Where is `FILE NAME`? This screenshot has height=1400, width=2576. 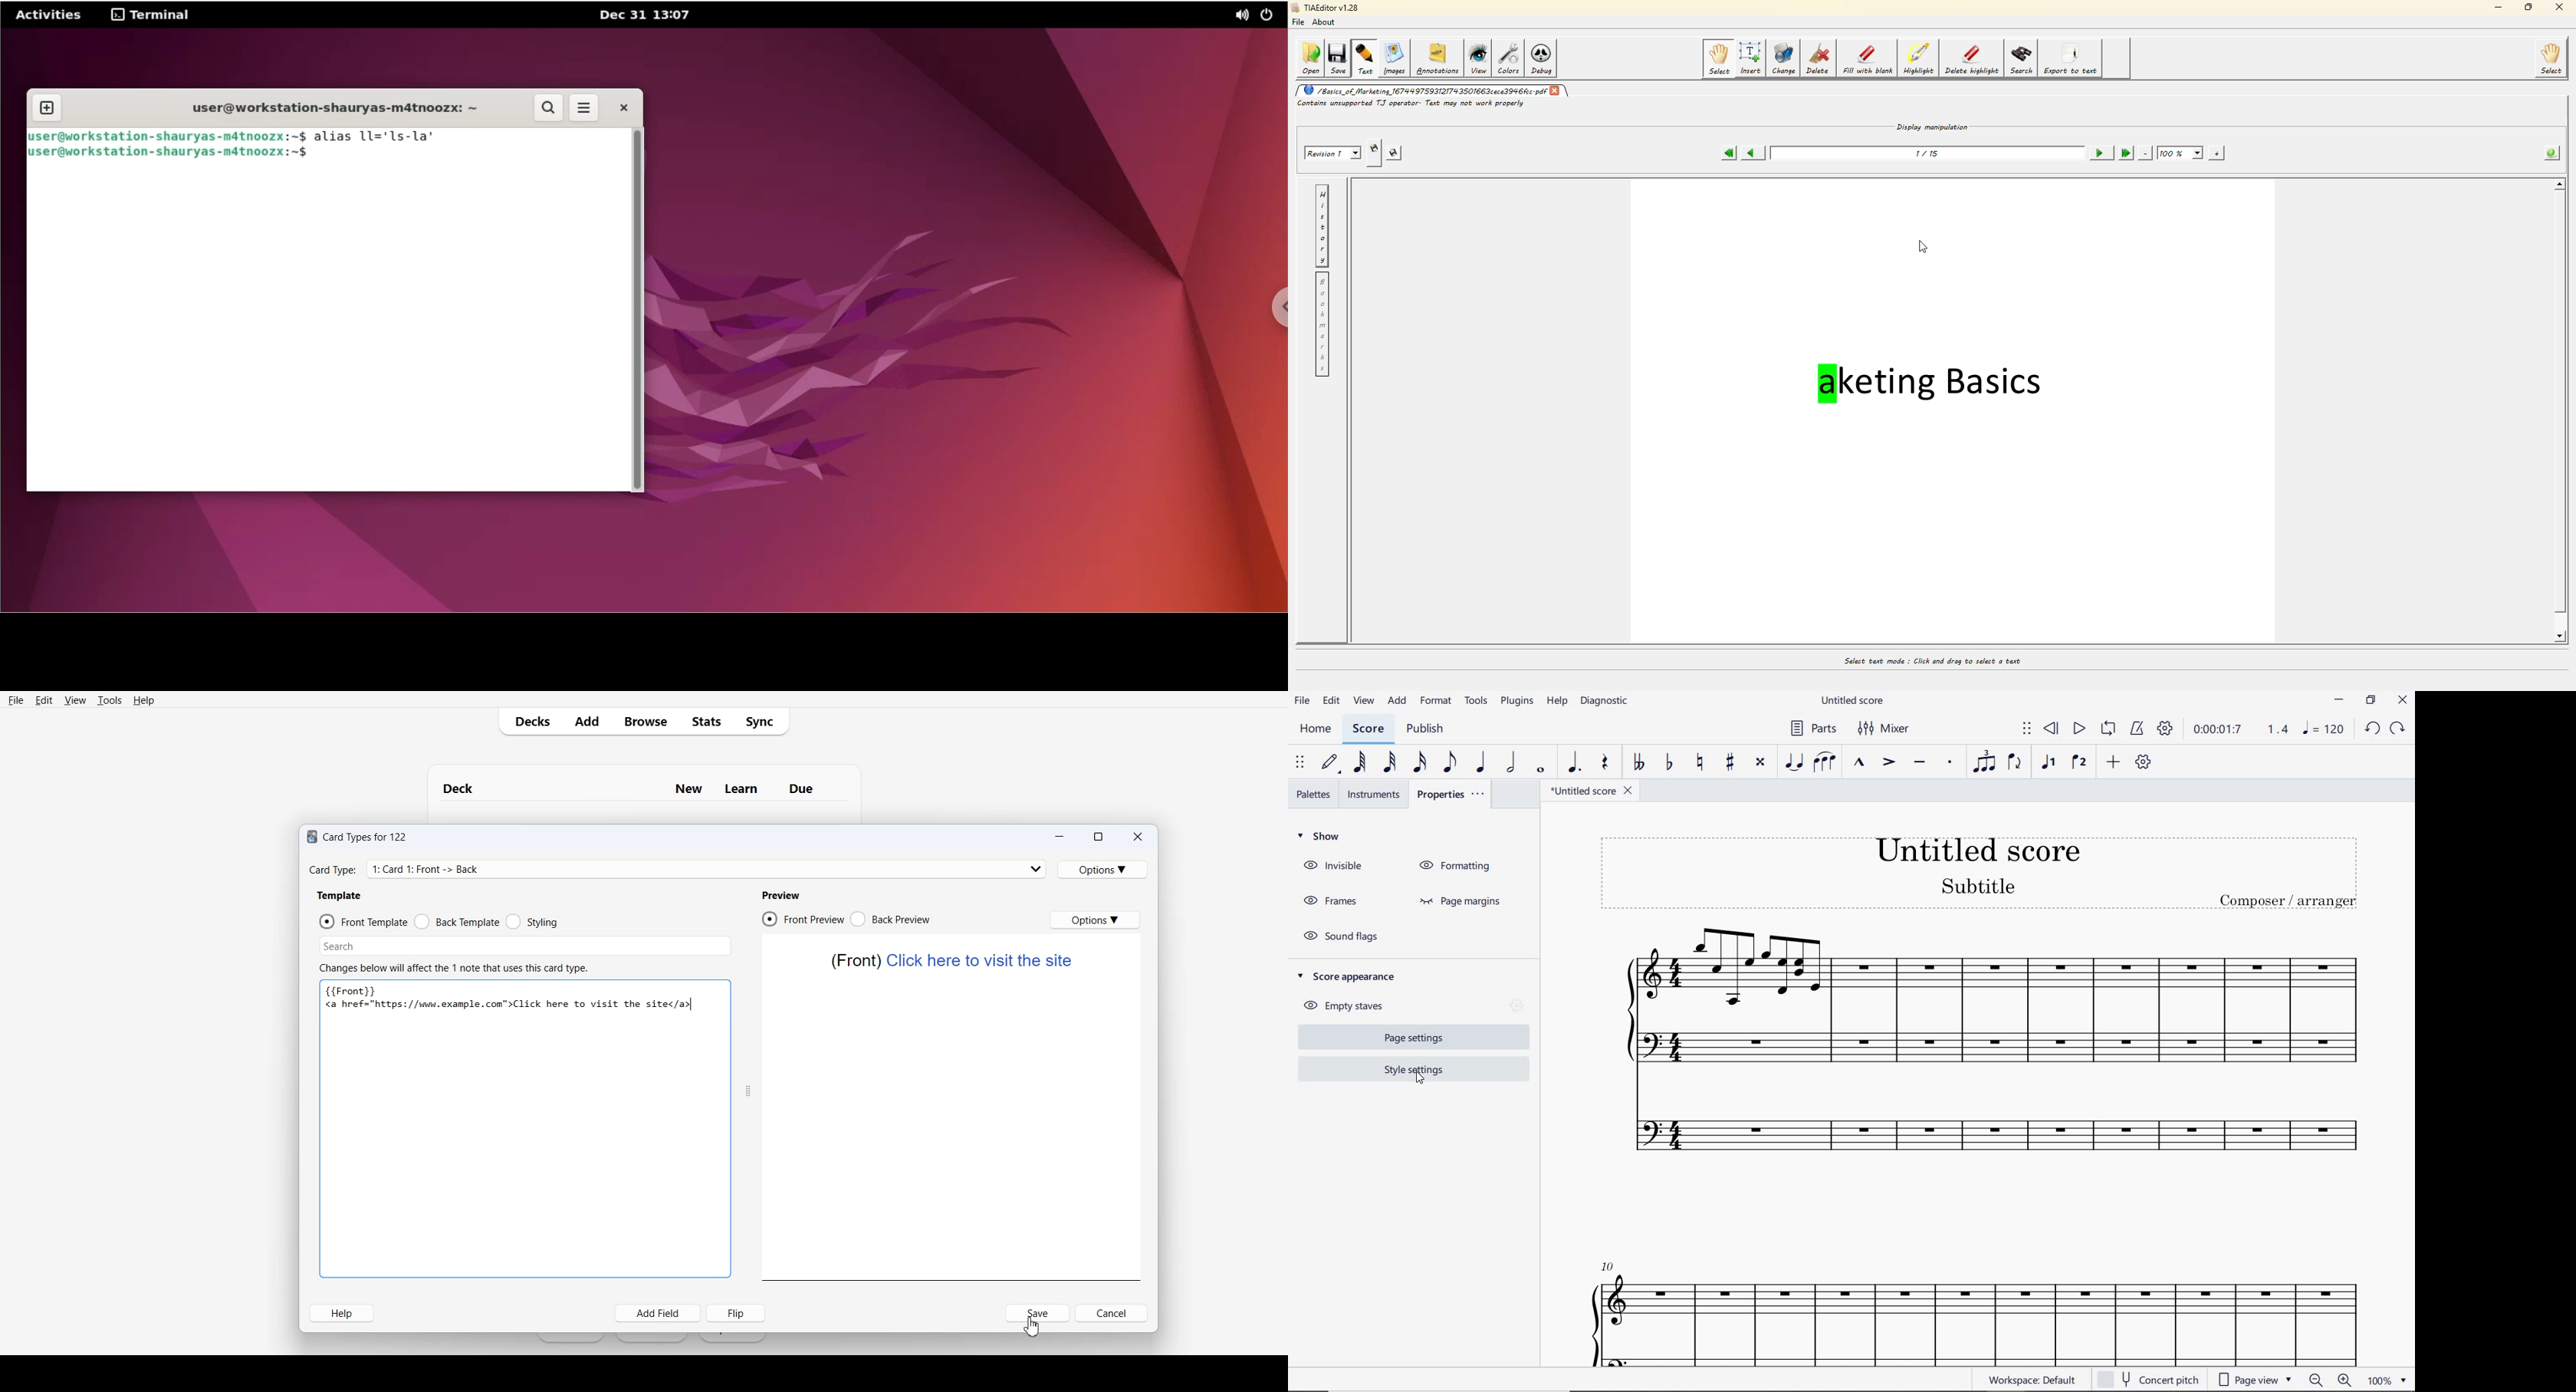 FILE NAME is located at coordinates (1592, 791).